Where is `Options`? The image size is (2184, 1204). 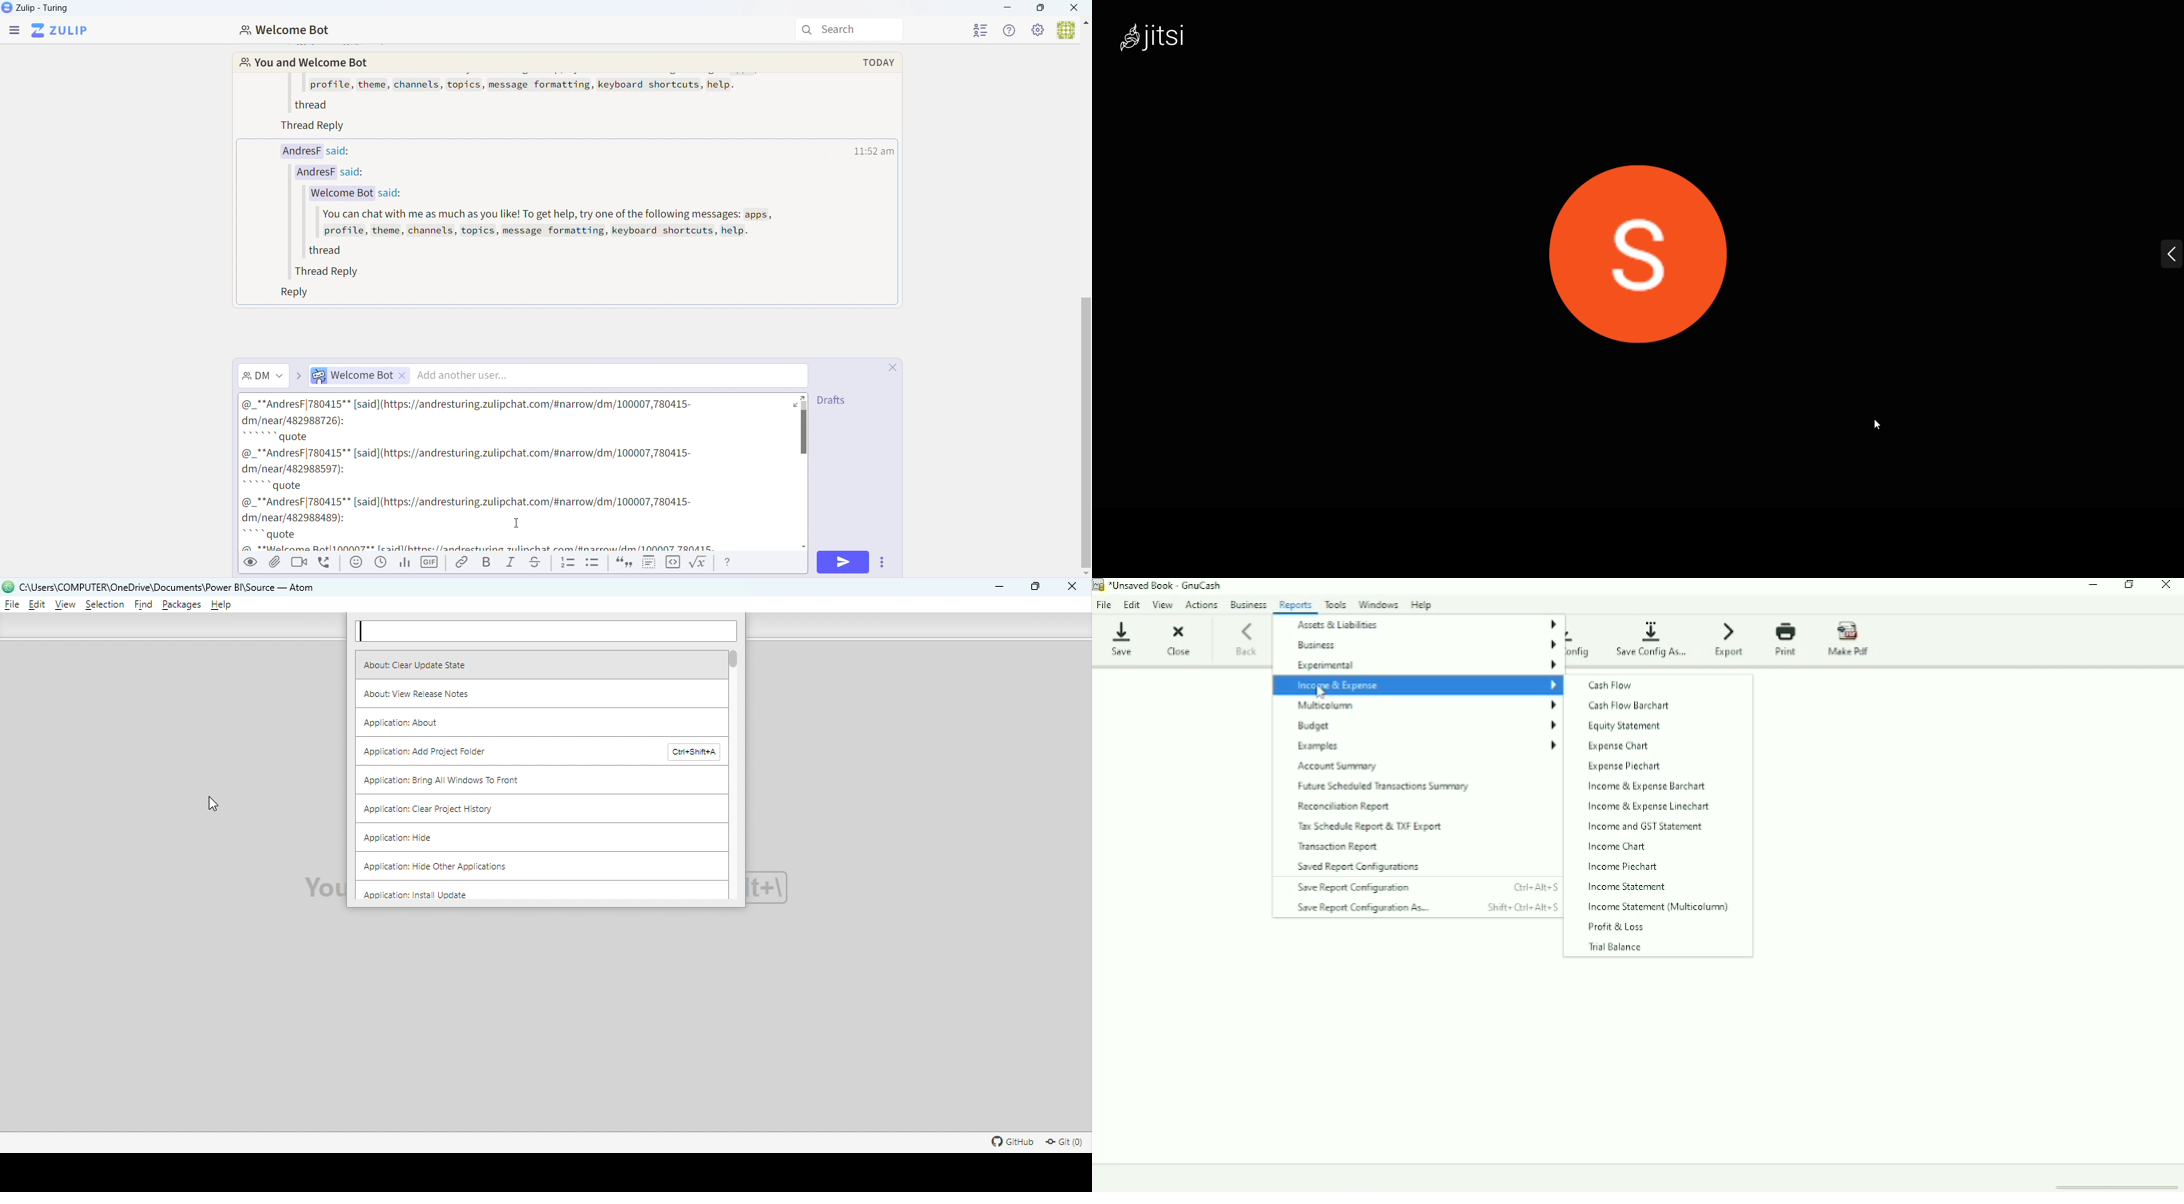
Options is located at coordinates (882, 562).